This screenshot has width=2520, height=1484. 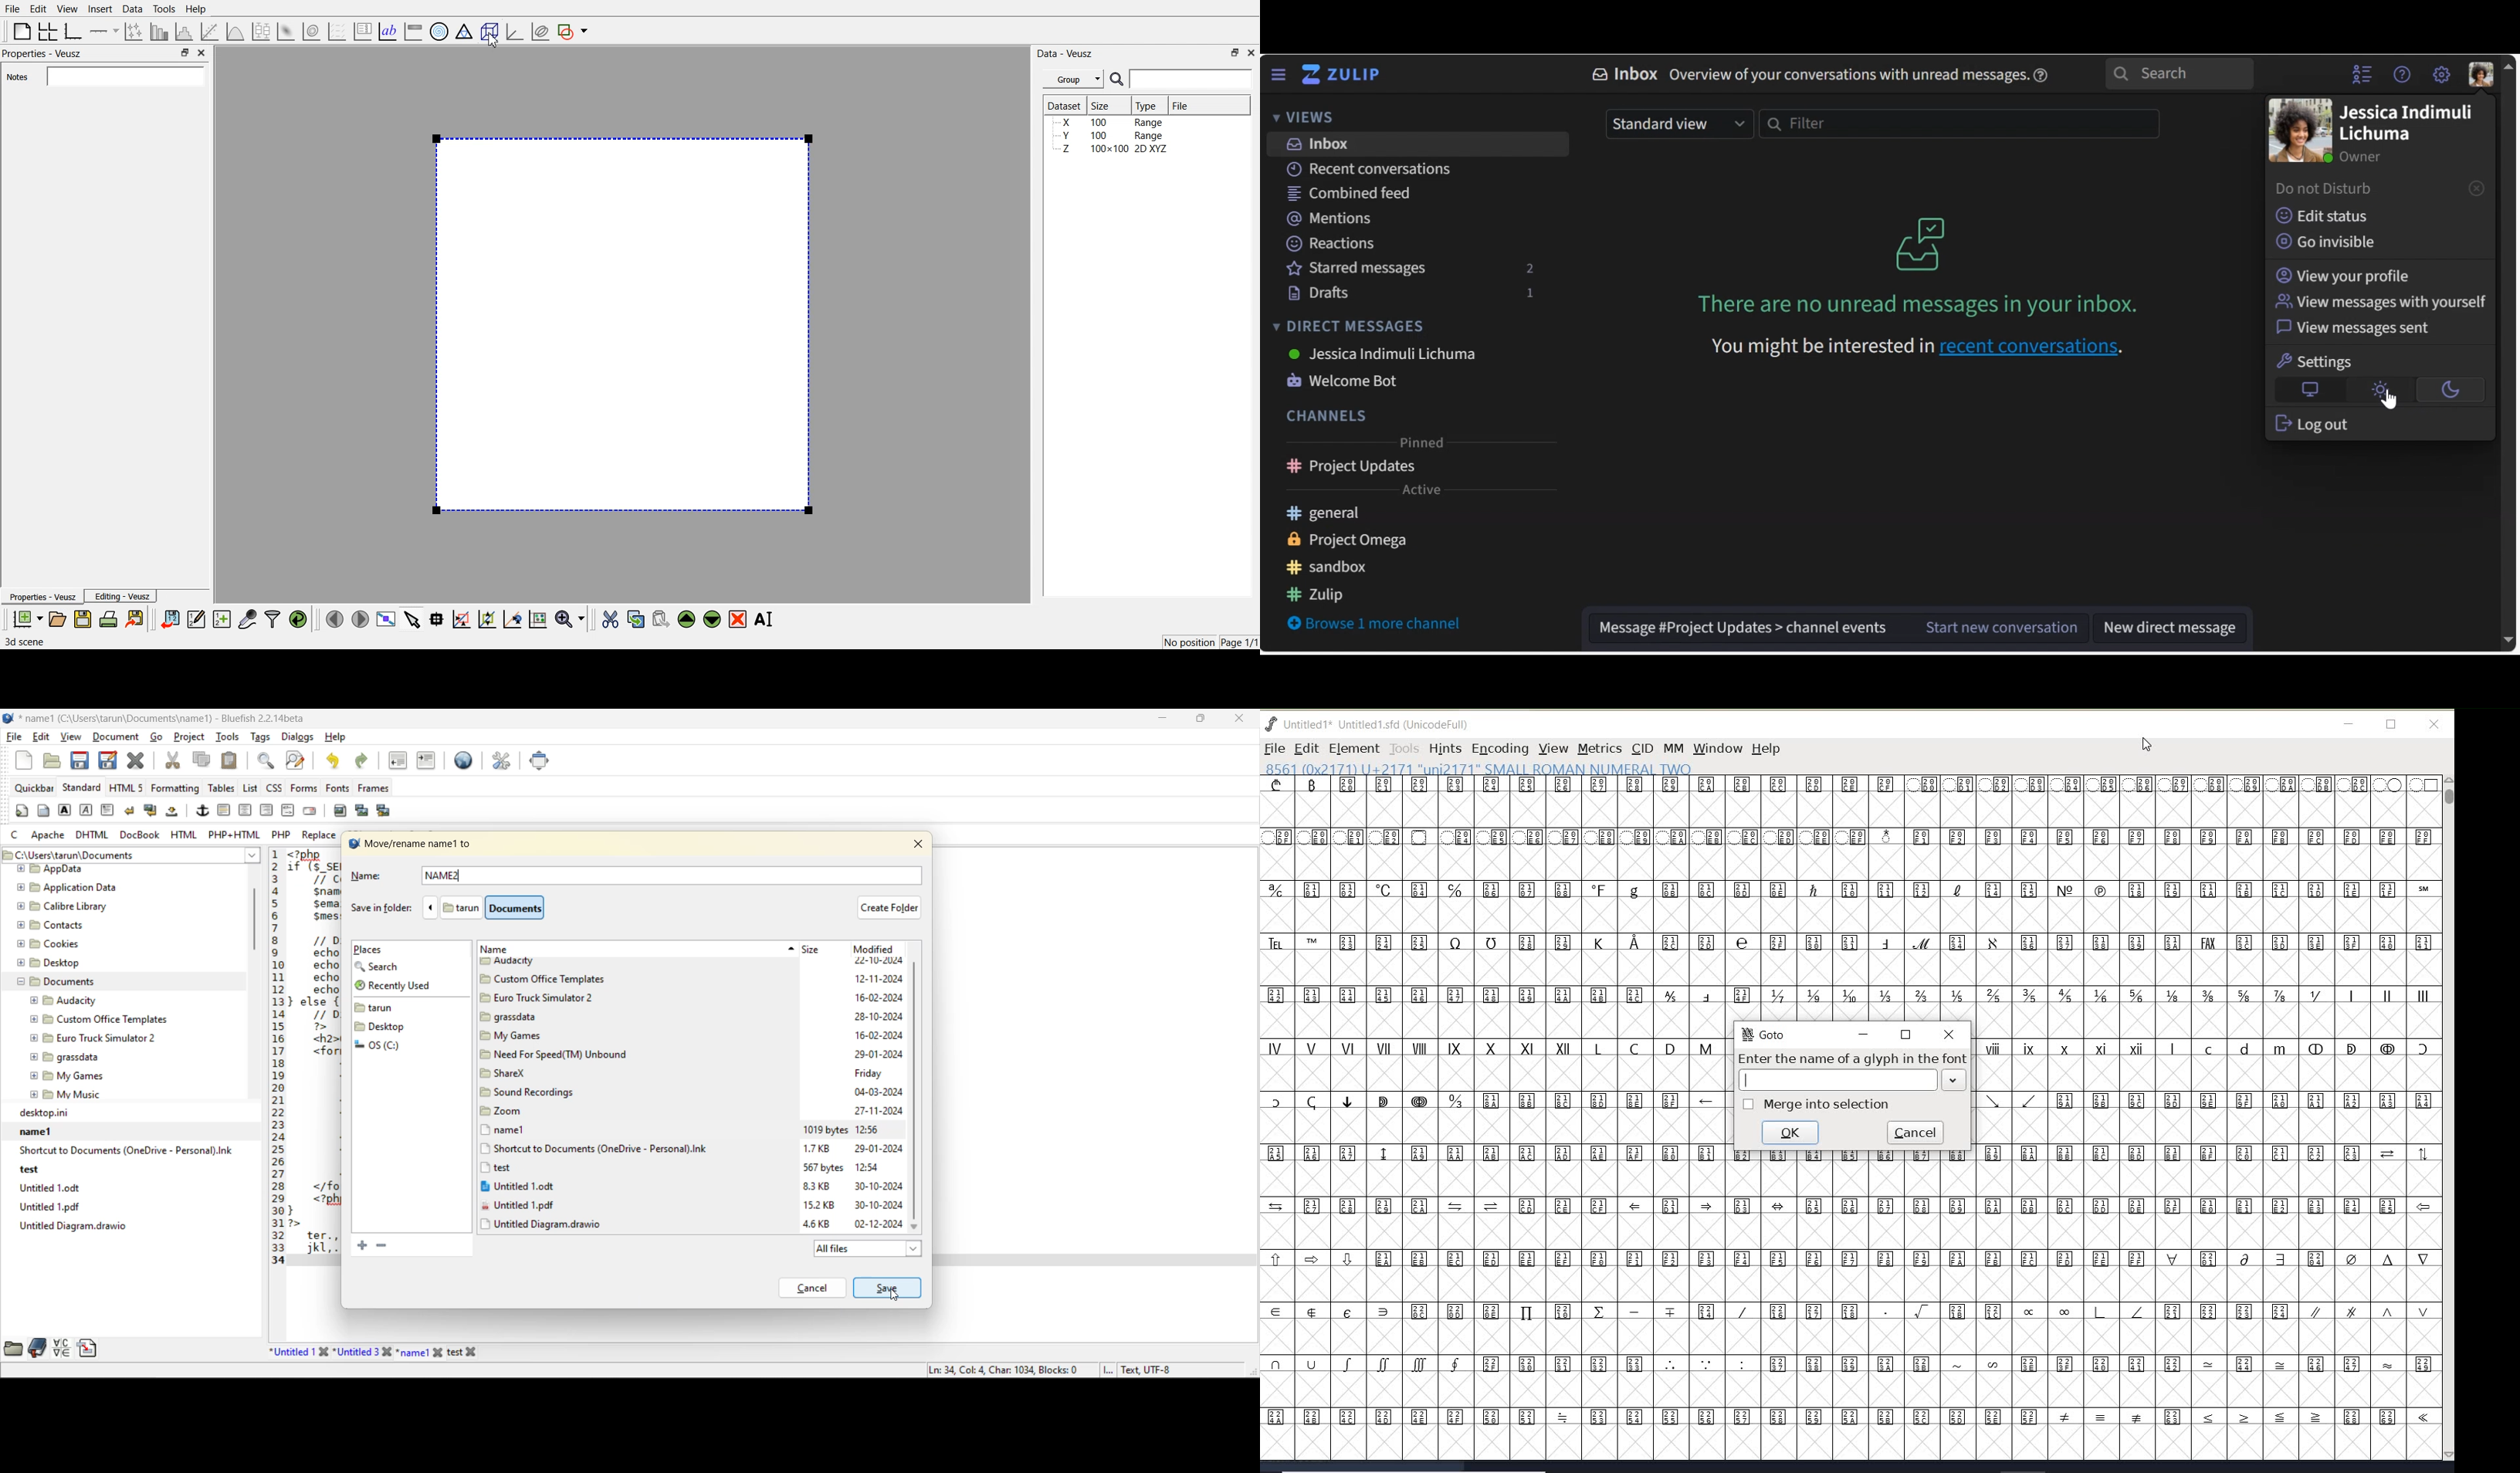 What do you see at coordinates (1500, 749) in the screenshot?
I see `ENCODING` at bounding box center [1500, 749].